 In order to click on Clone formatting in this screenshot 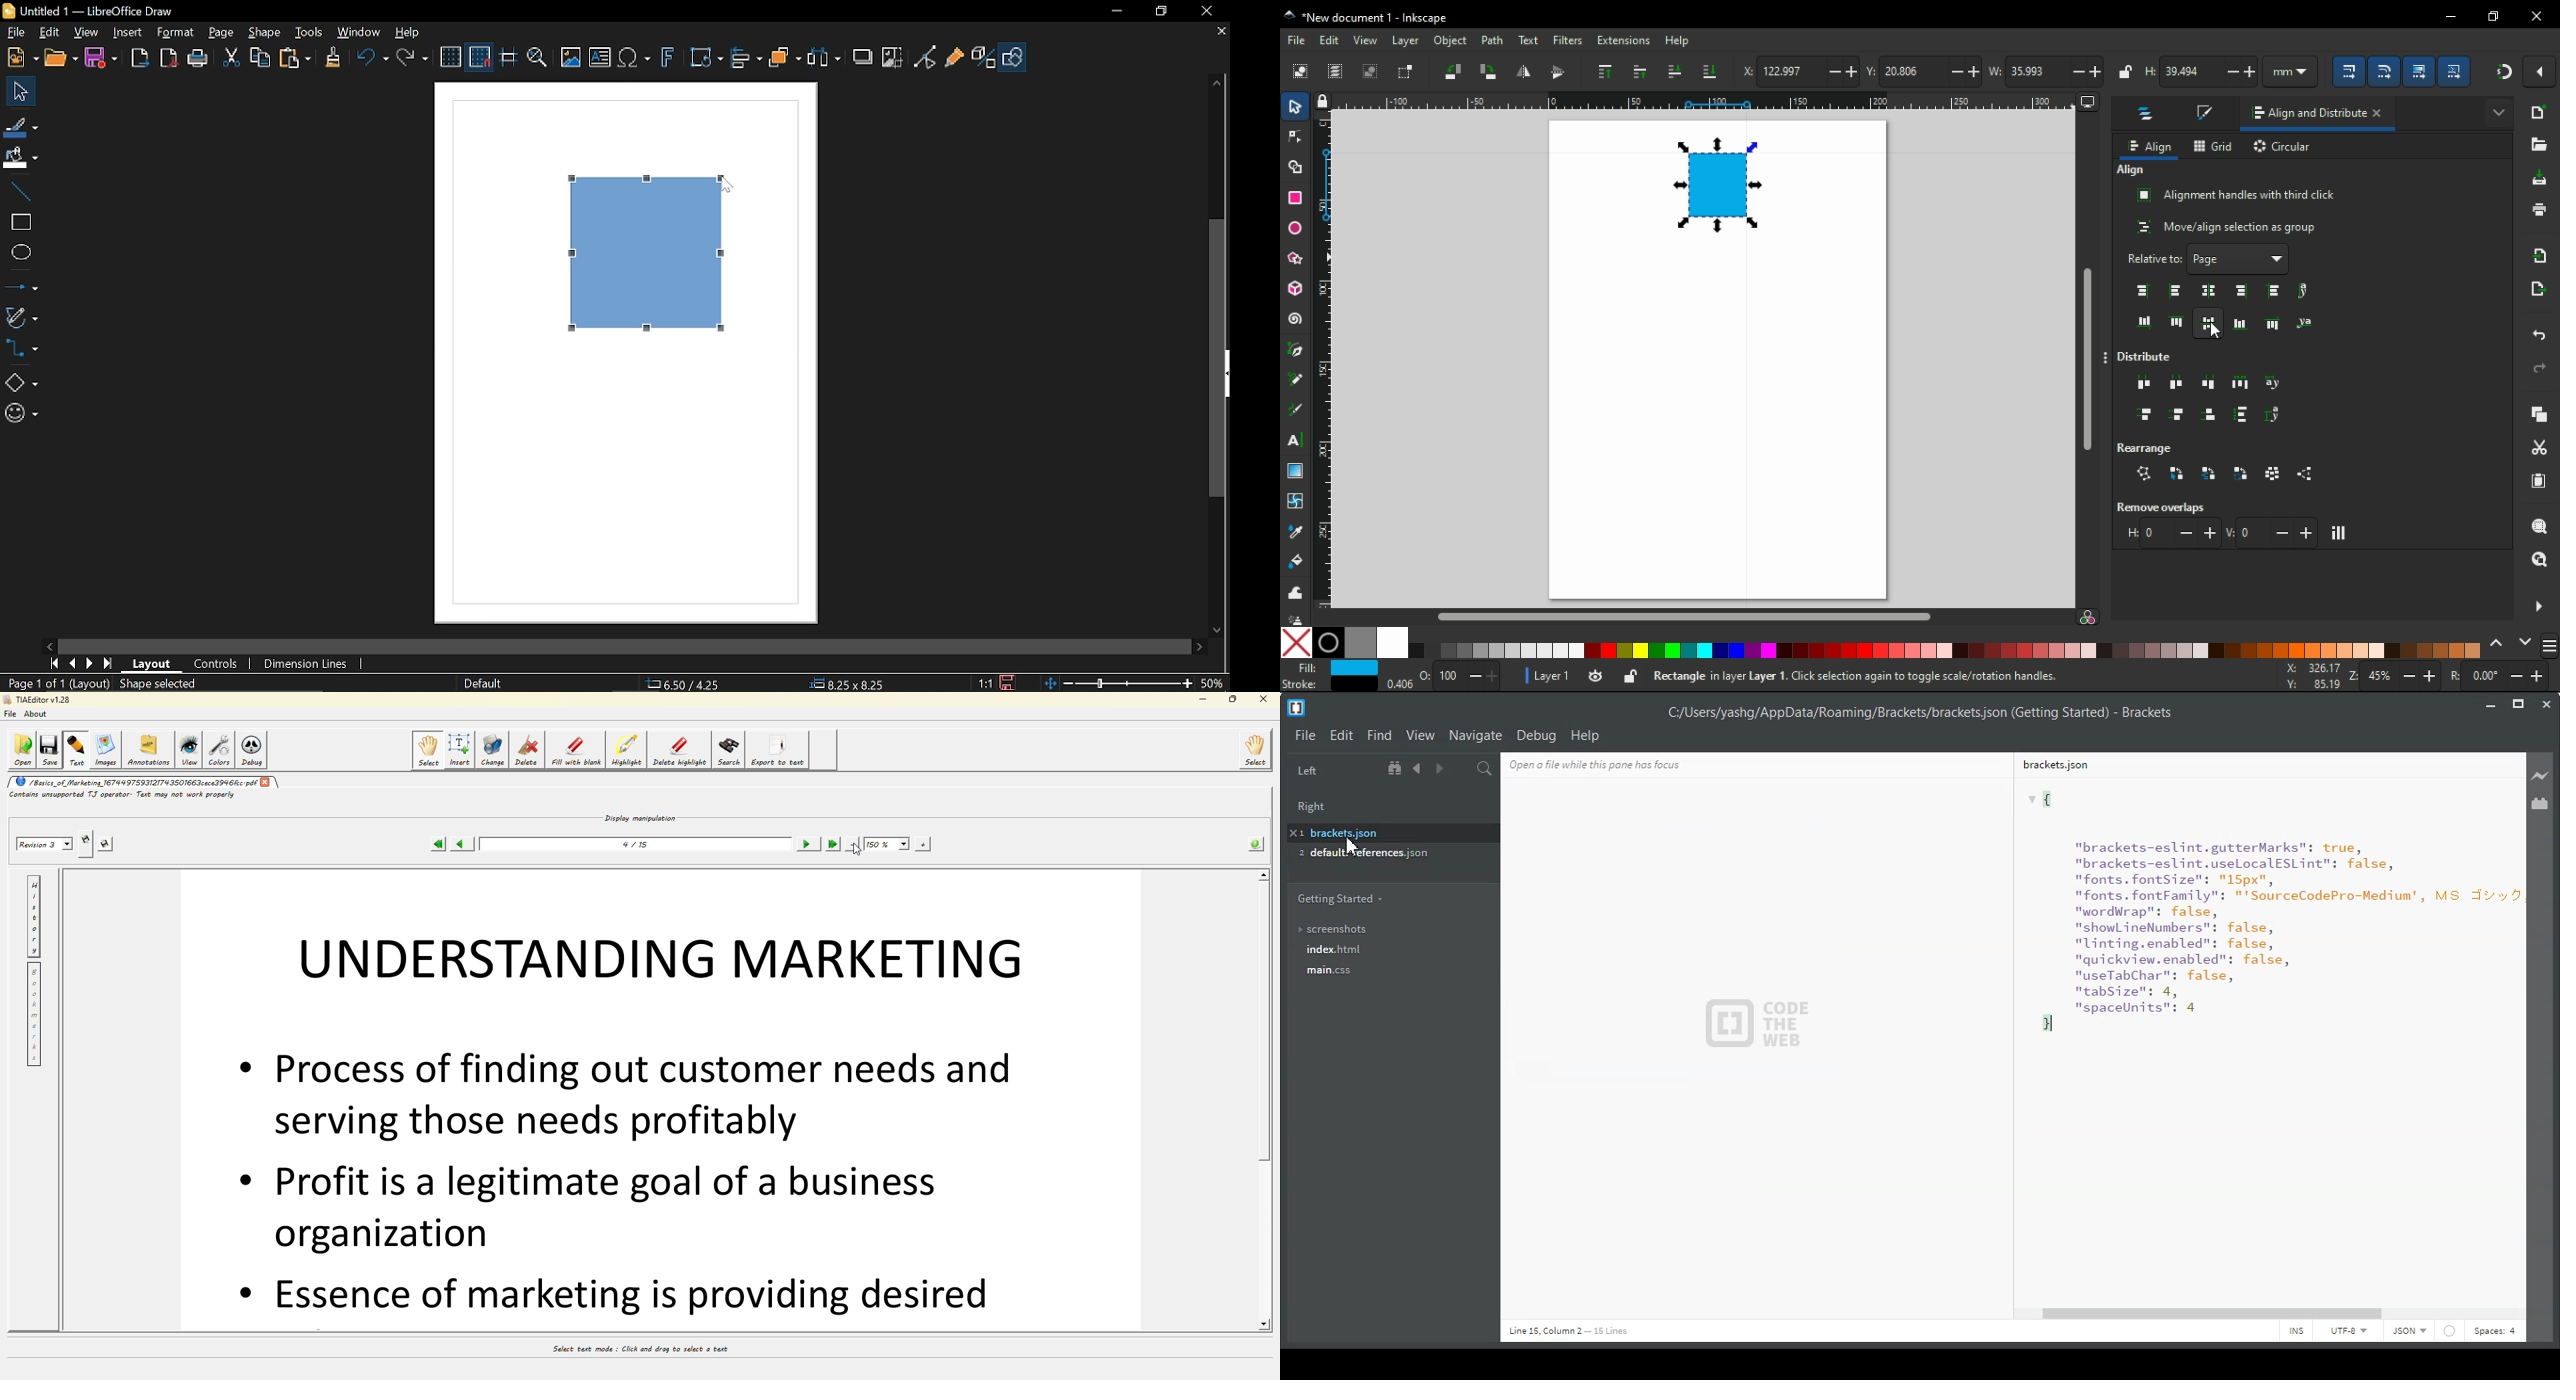, I will do `click(333, 58)`.